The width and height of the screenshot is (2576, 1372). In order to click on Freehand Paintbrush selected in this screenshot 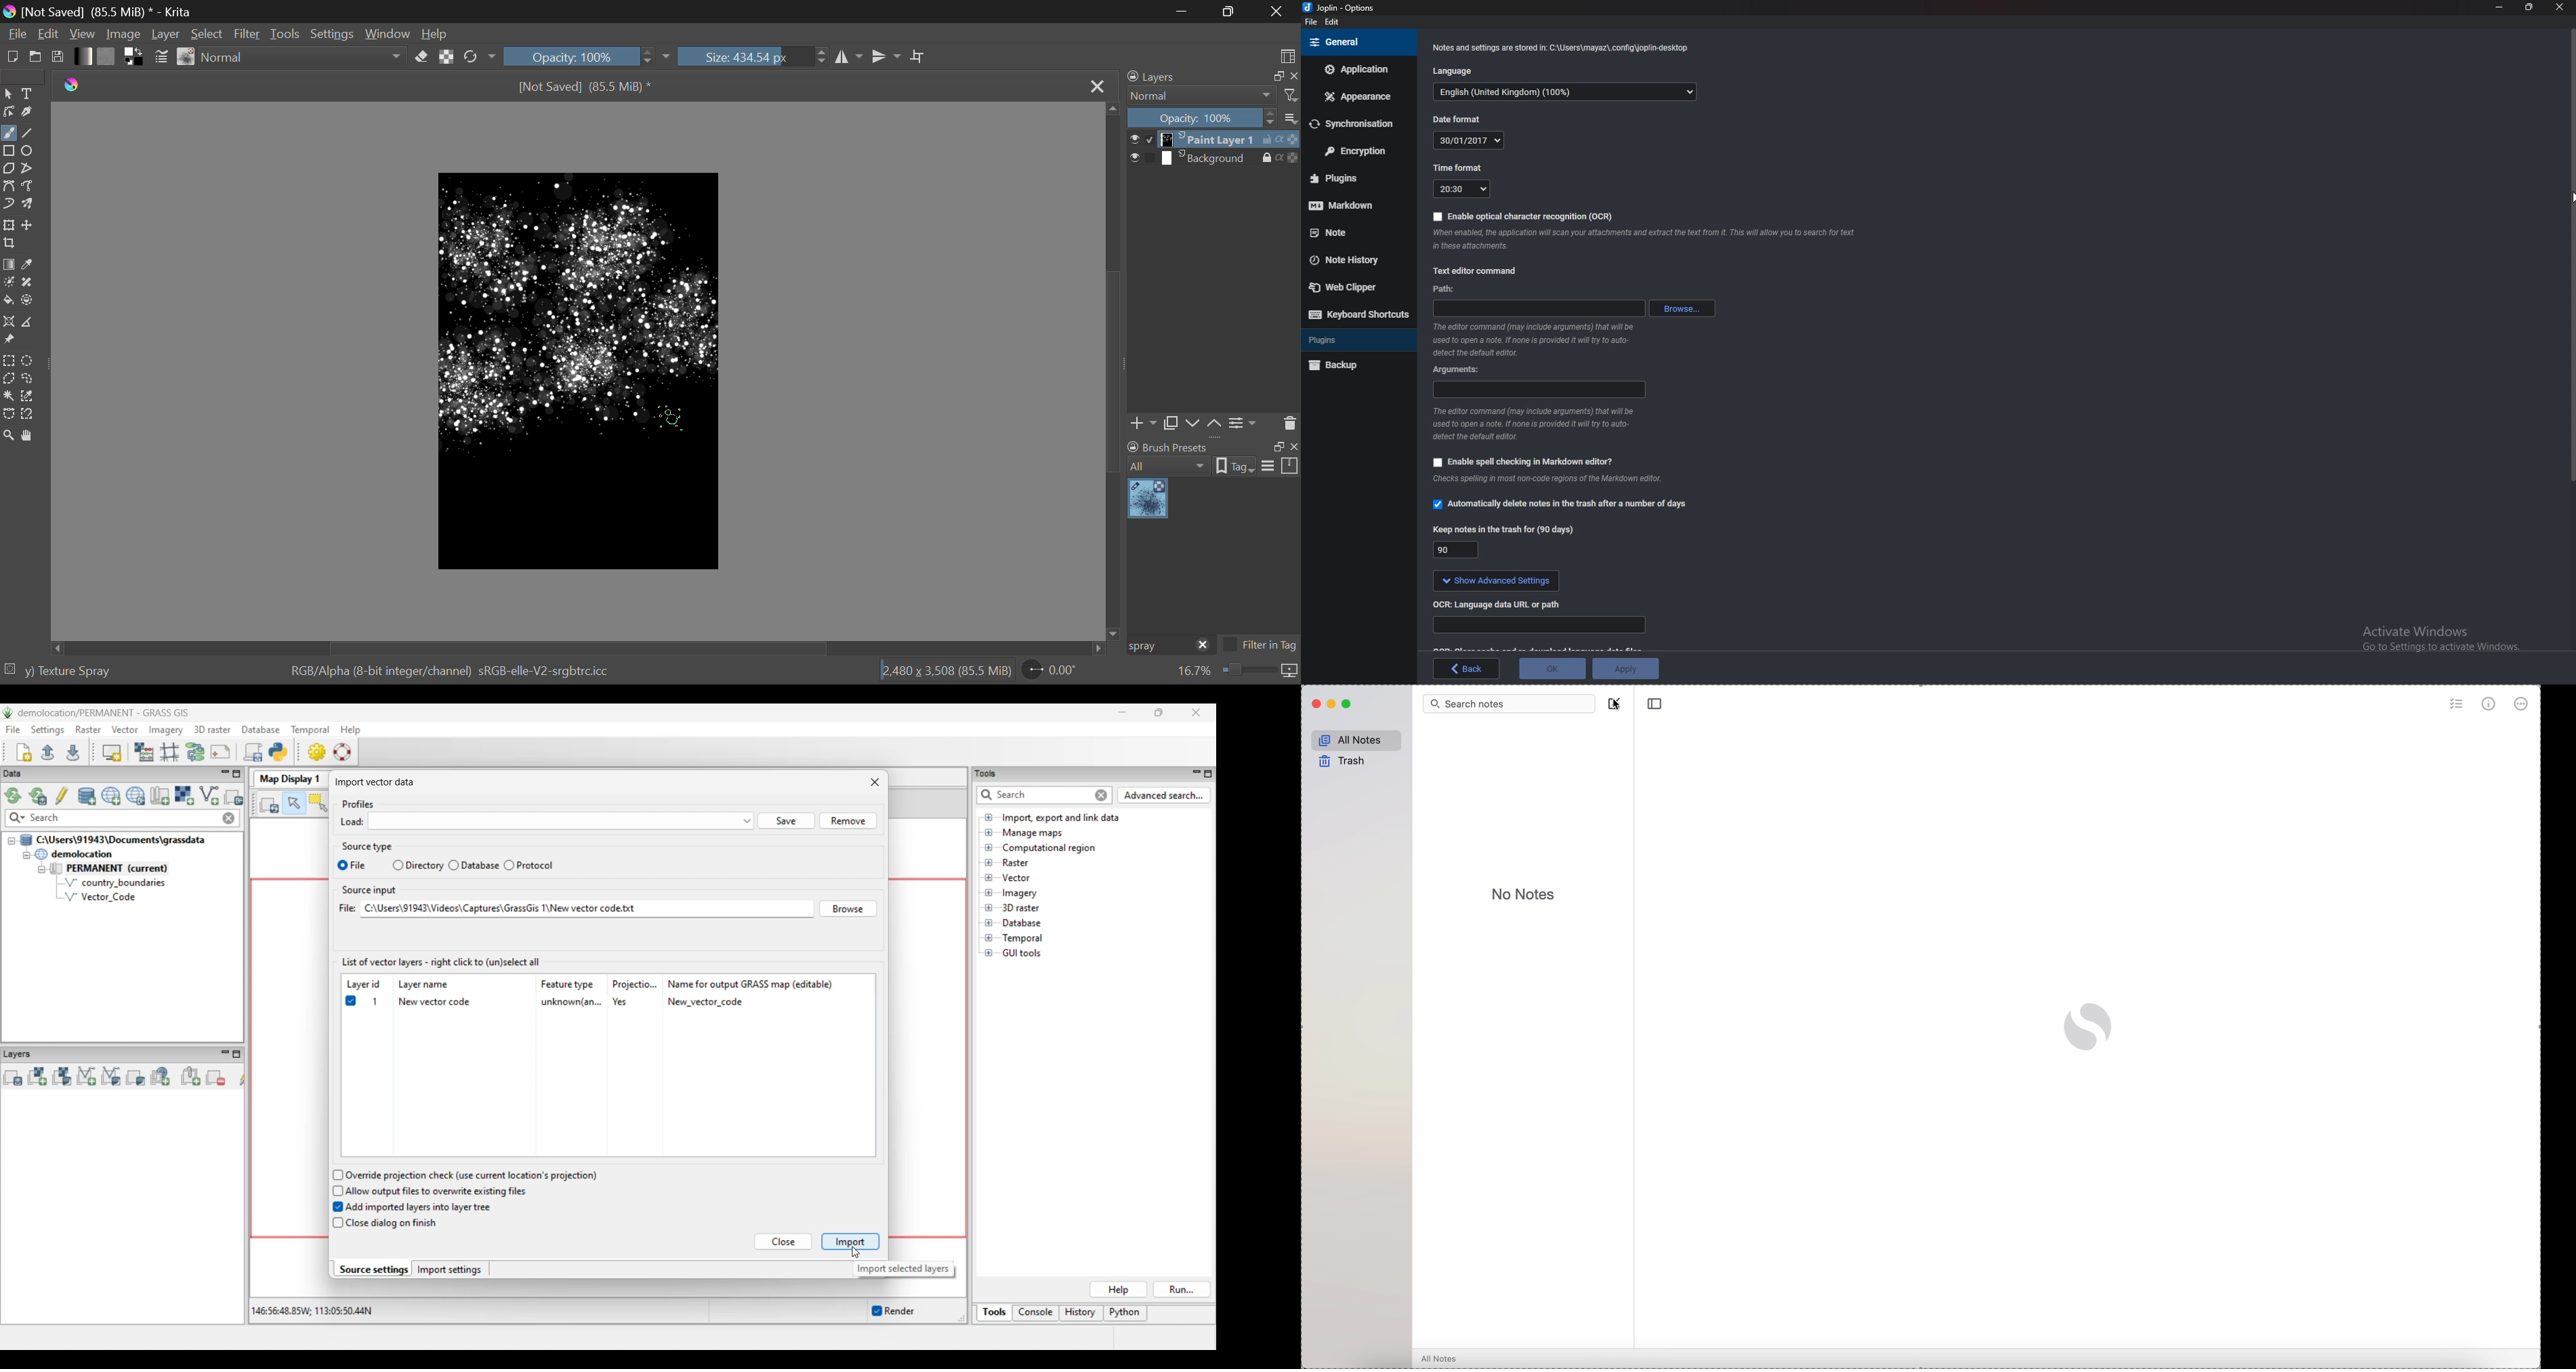, I will do `click(8, 134)`.